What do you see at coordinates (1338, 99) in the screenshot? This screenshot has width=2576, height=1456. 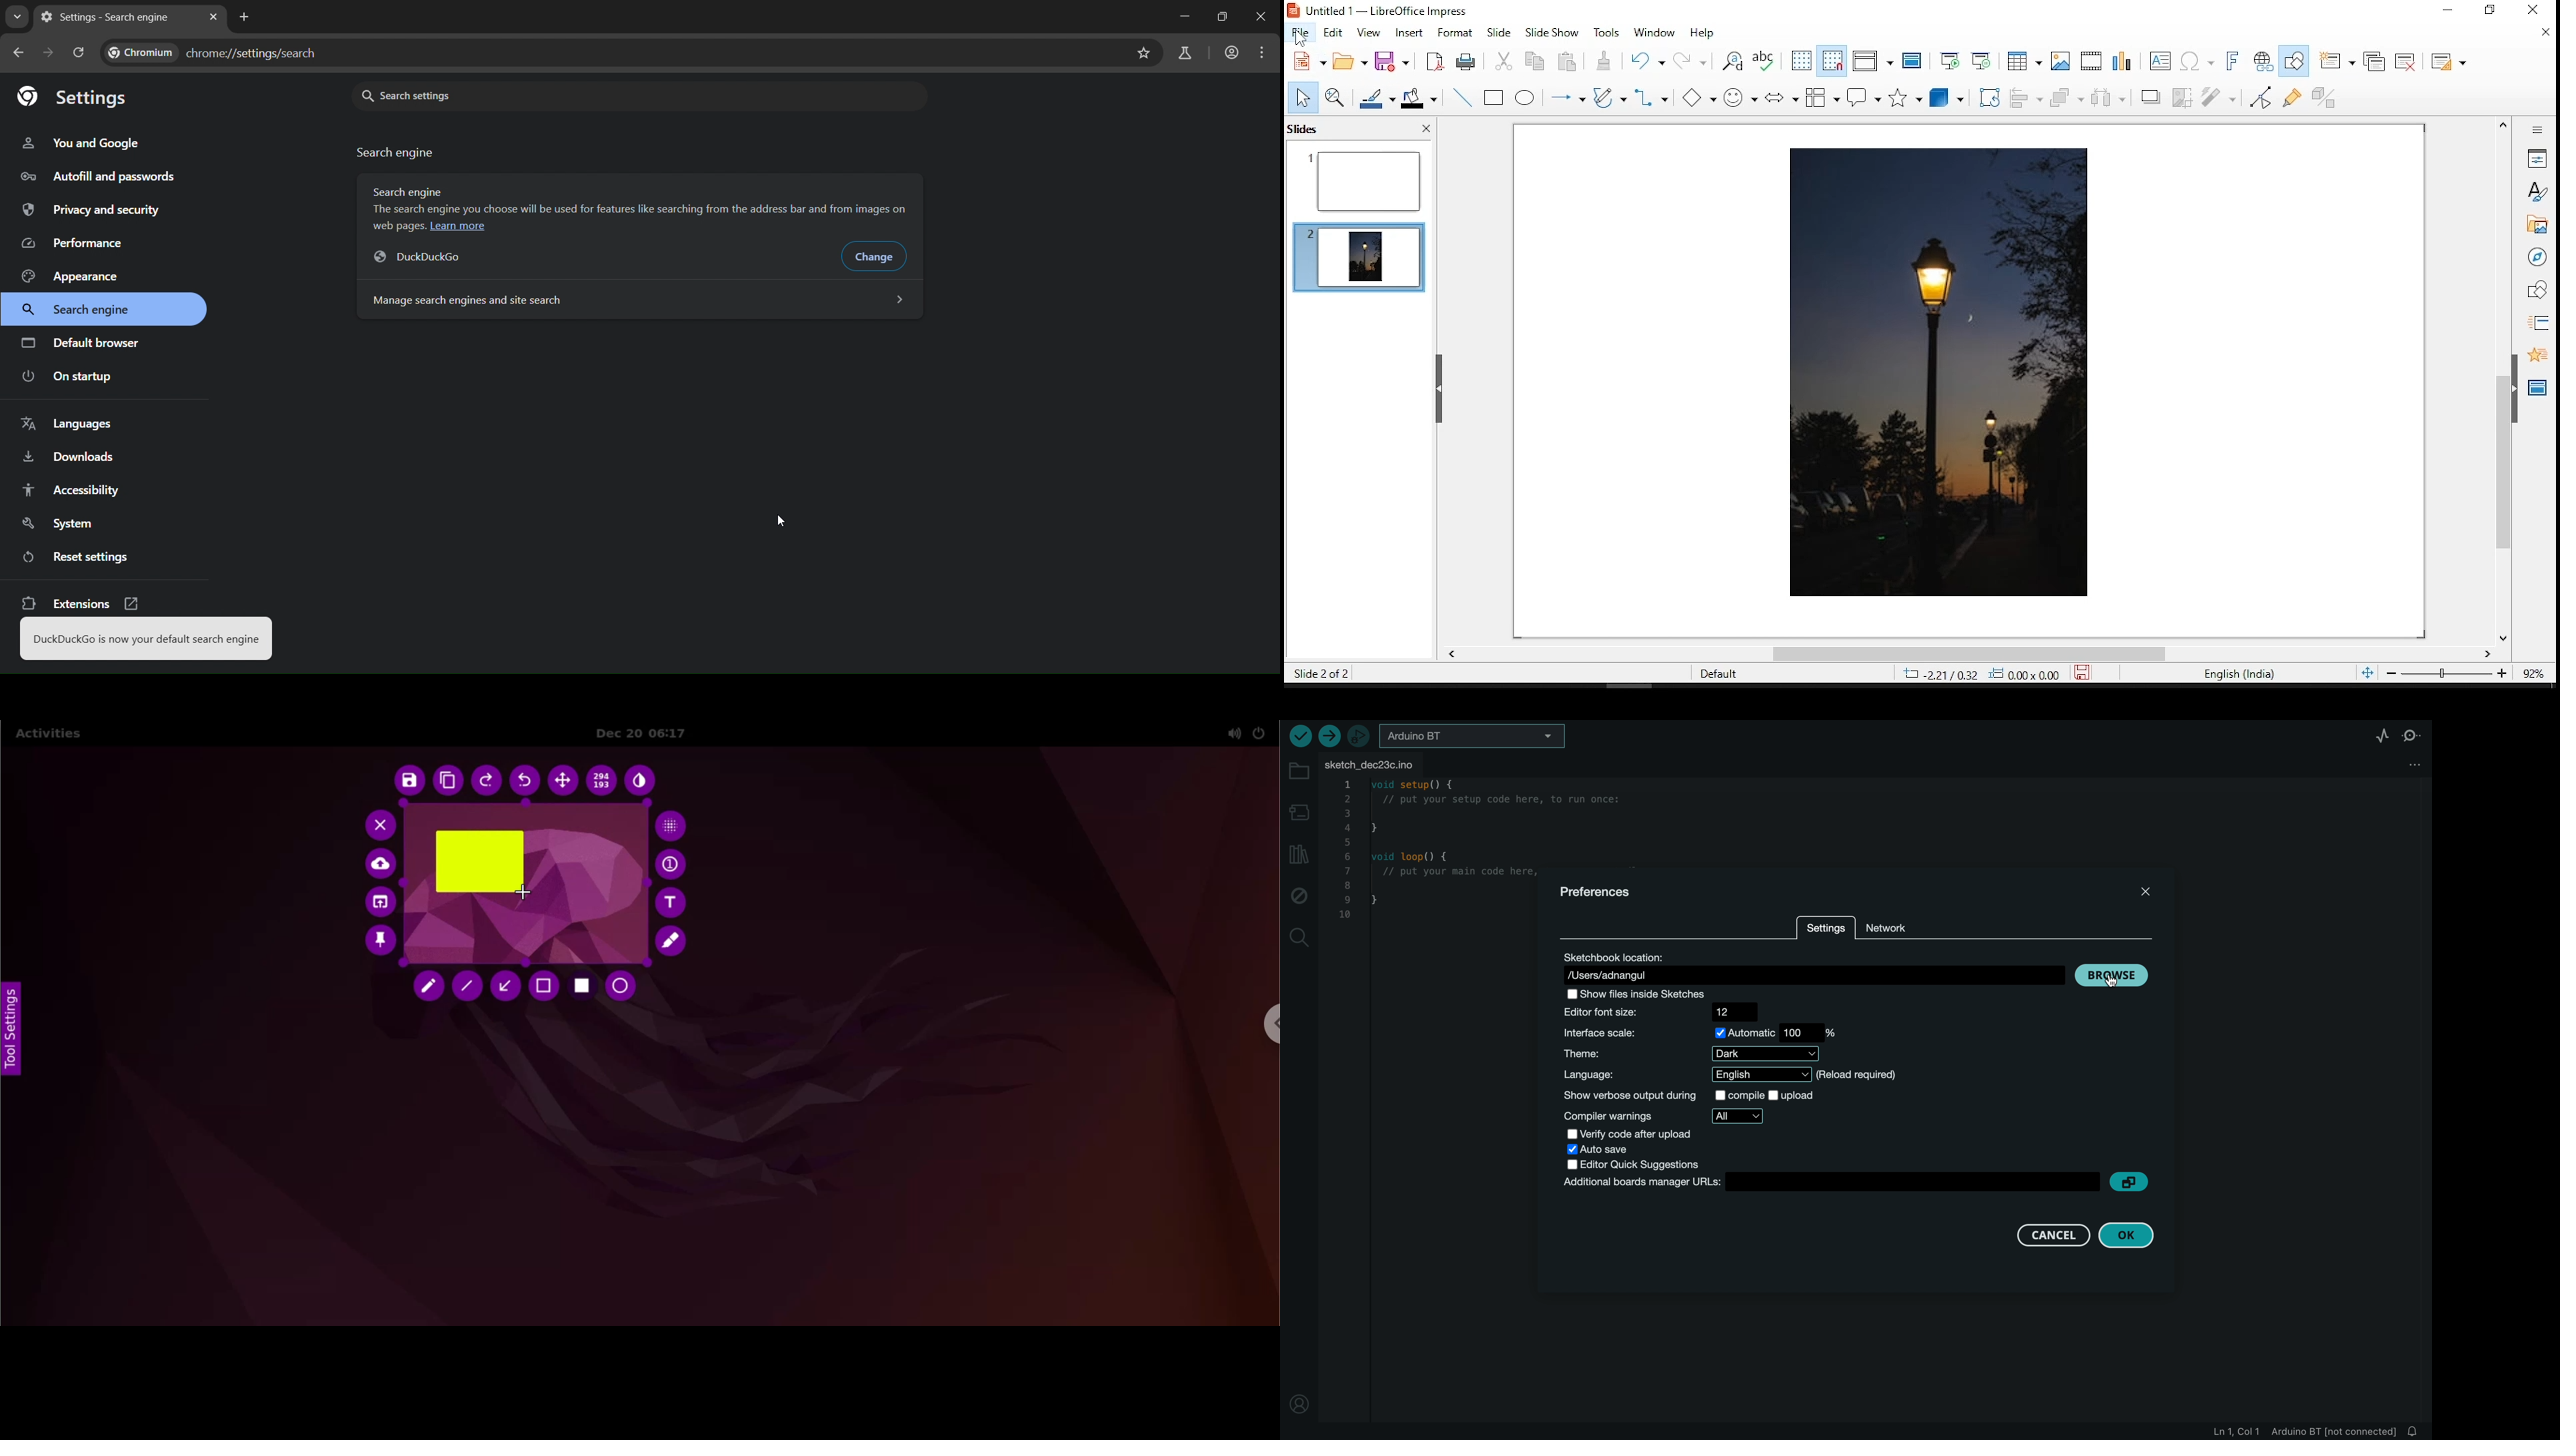 I see `zoom and pan` at bounding box center [1338, 99].